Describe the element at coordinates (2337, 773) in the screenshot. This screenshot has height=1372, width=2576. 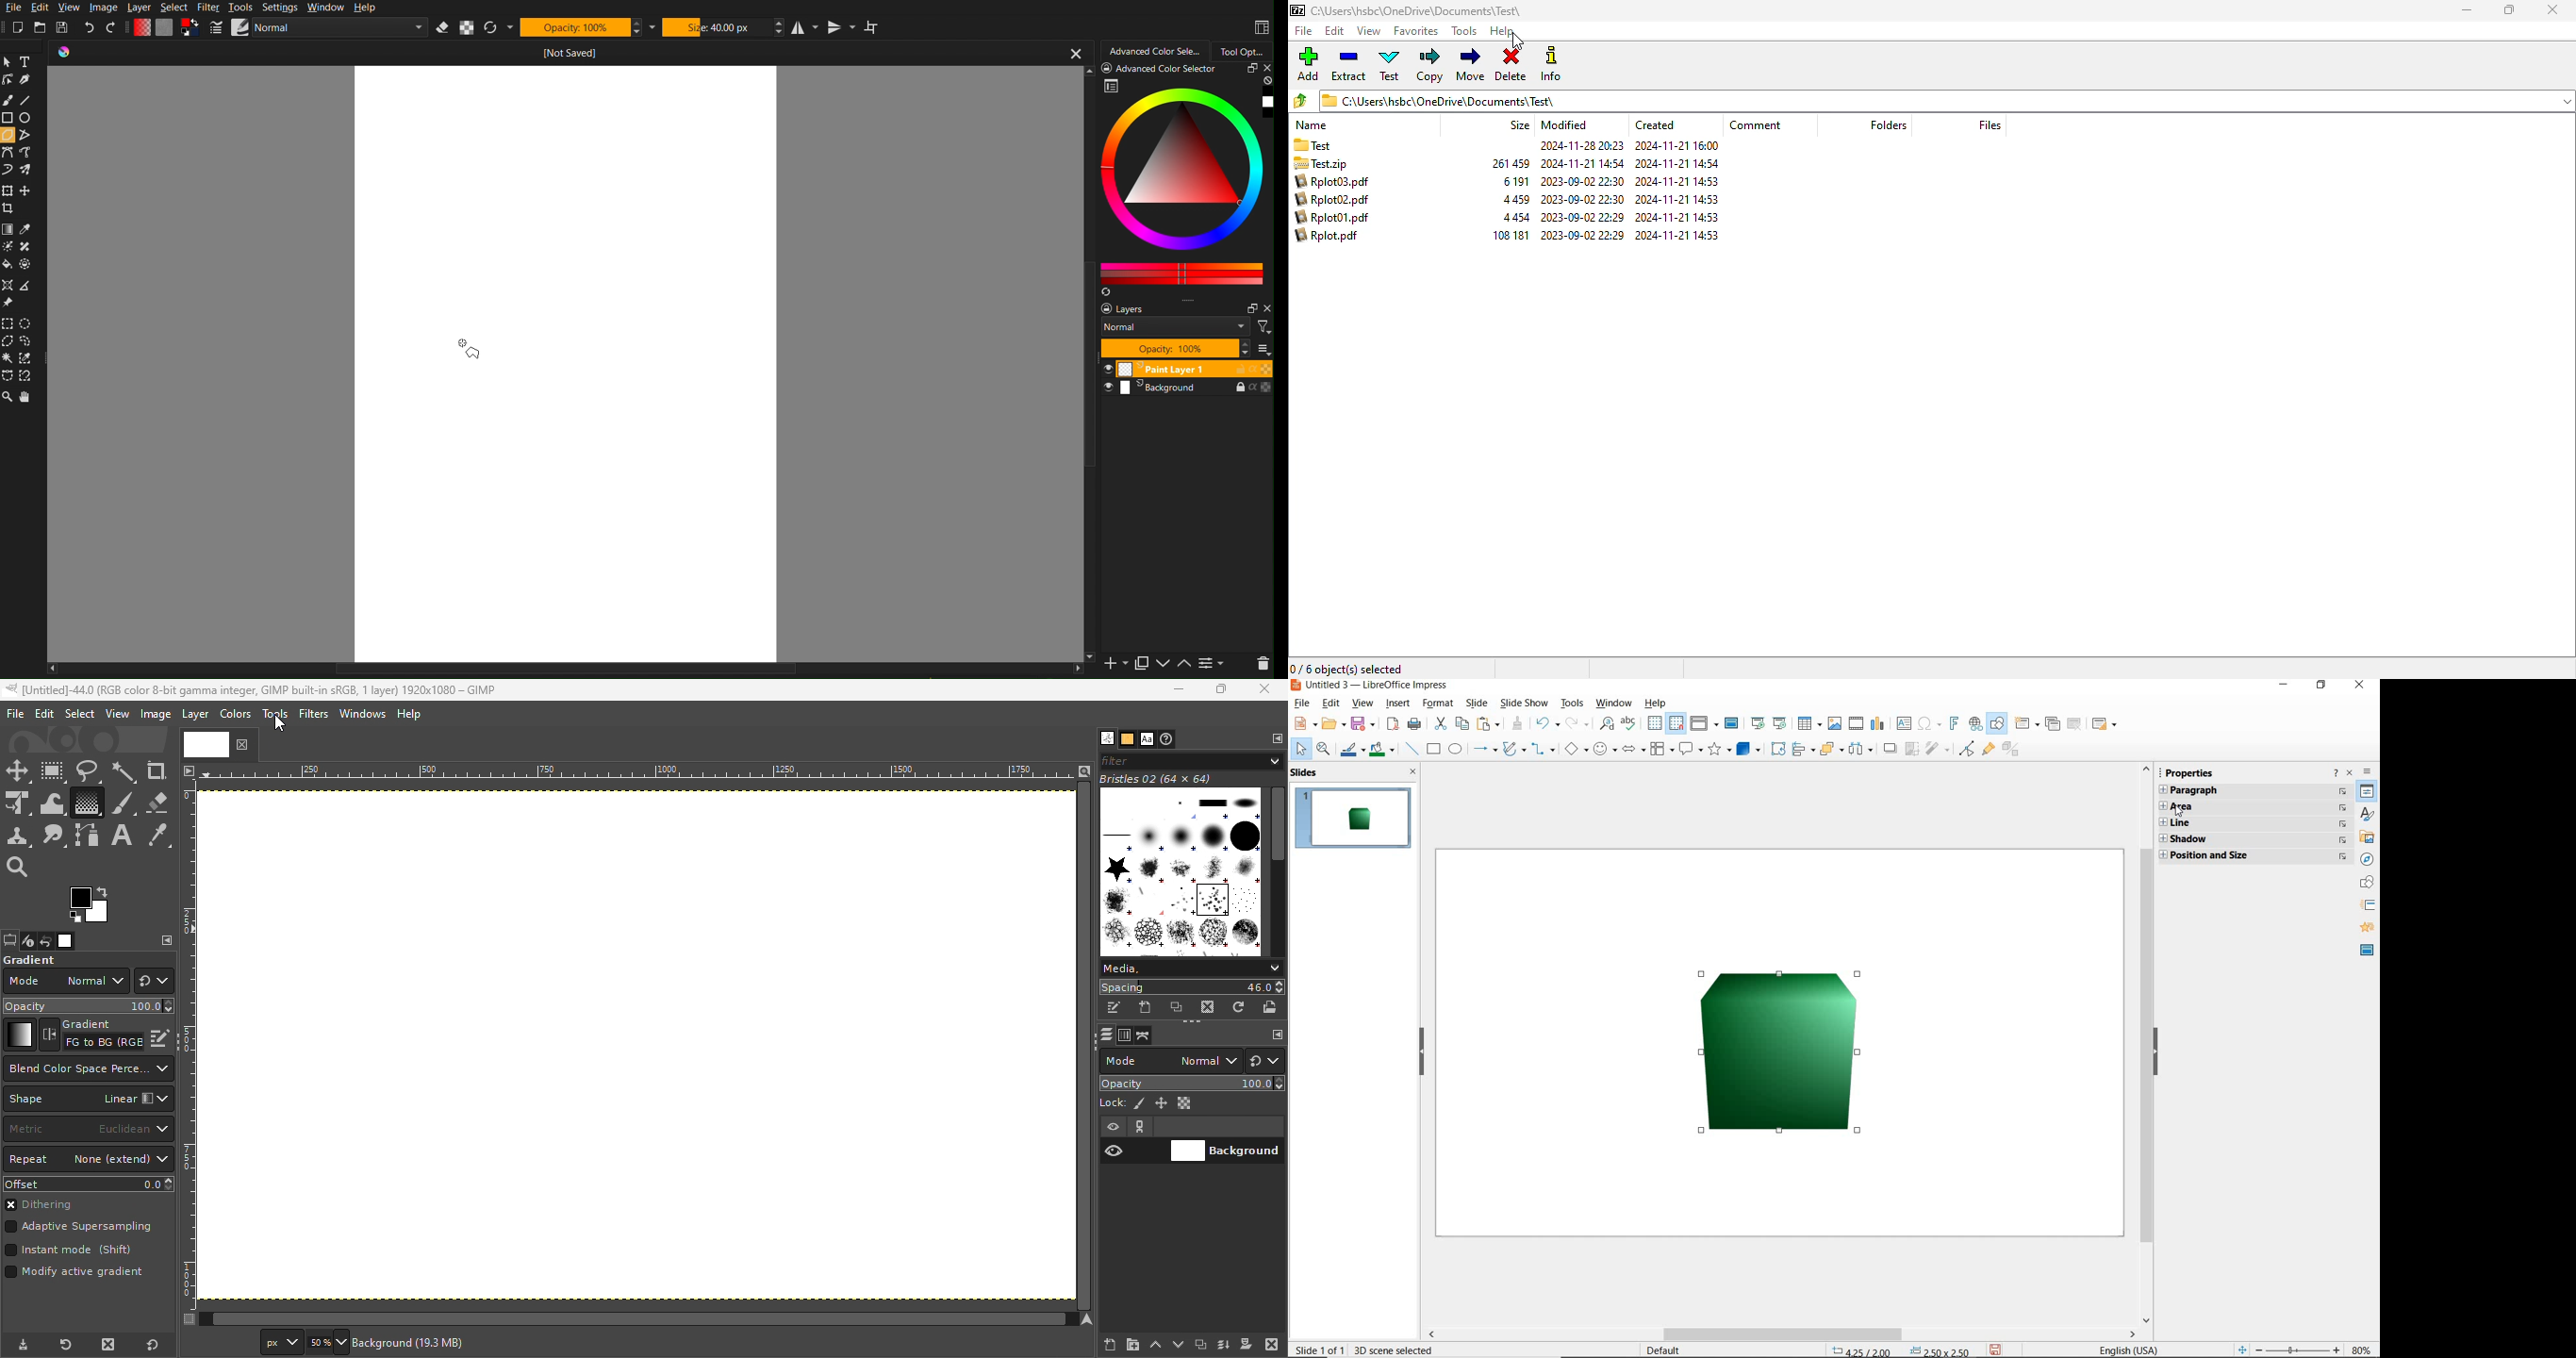
I see `HELP ABOUT THIS SIDEBAR DECK` at that location.